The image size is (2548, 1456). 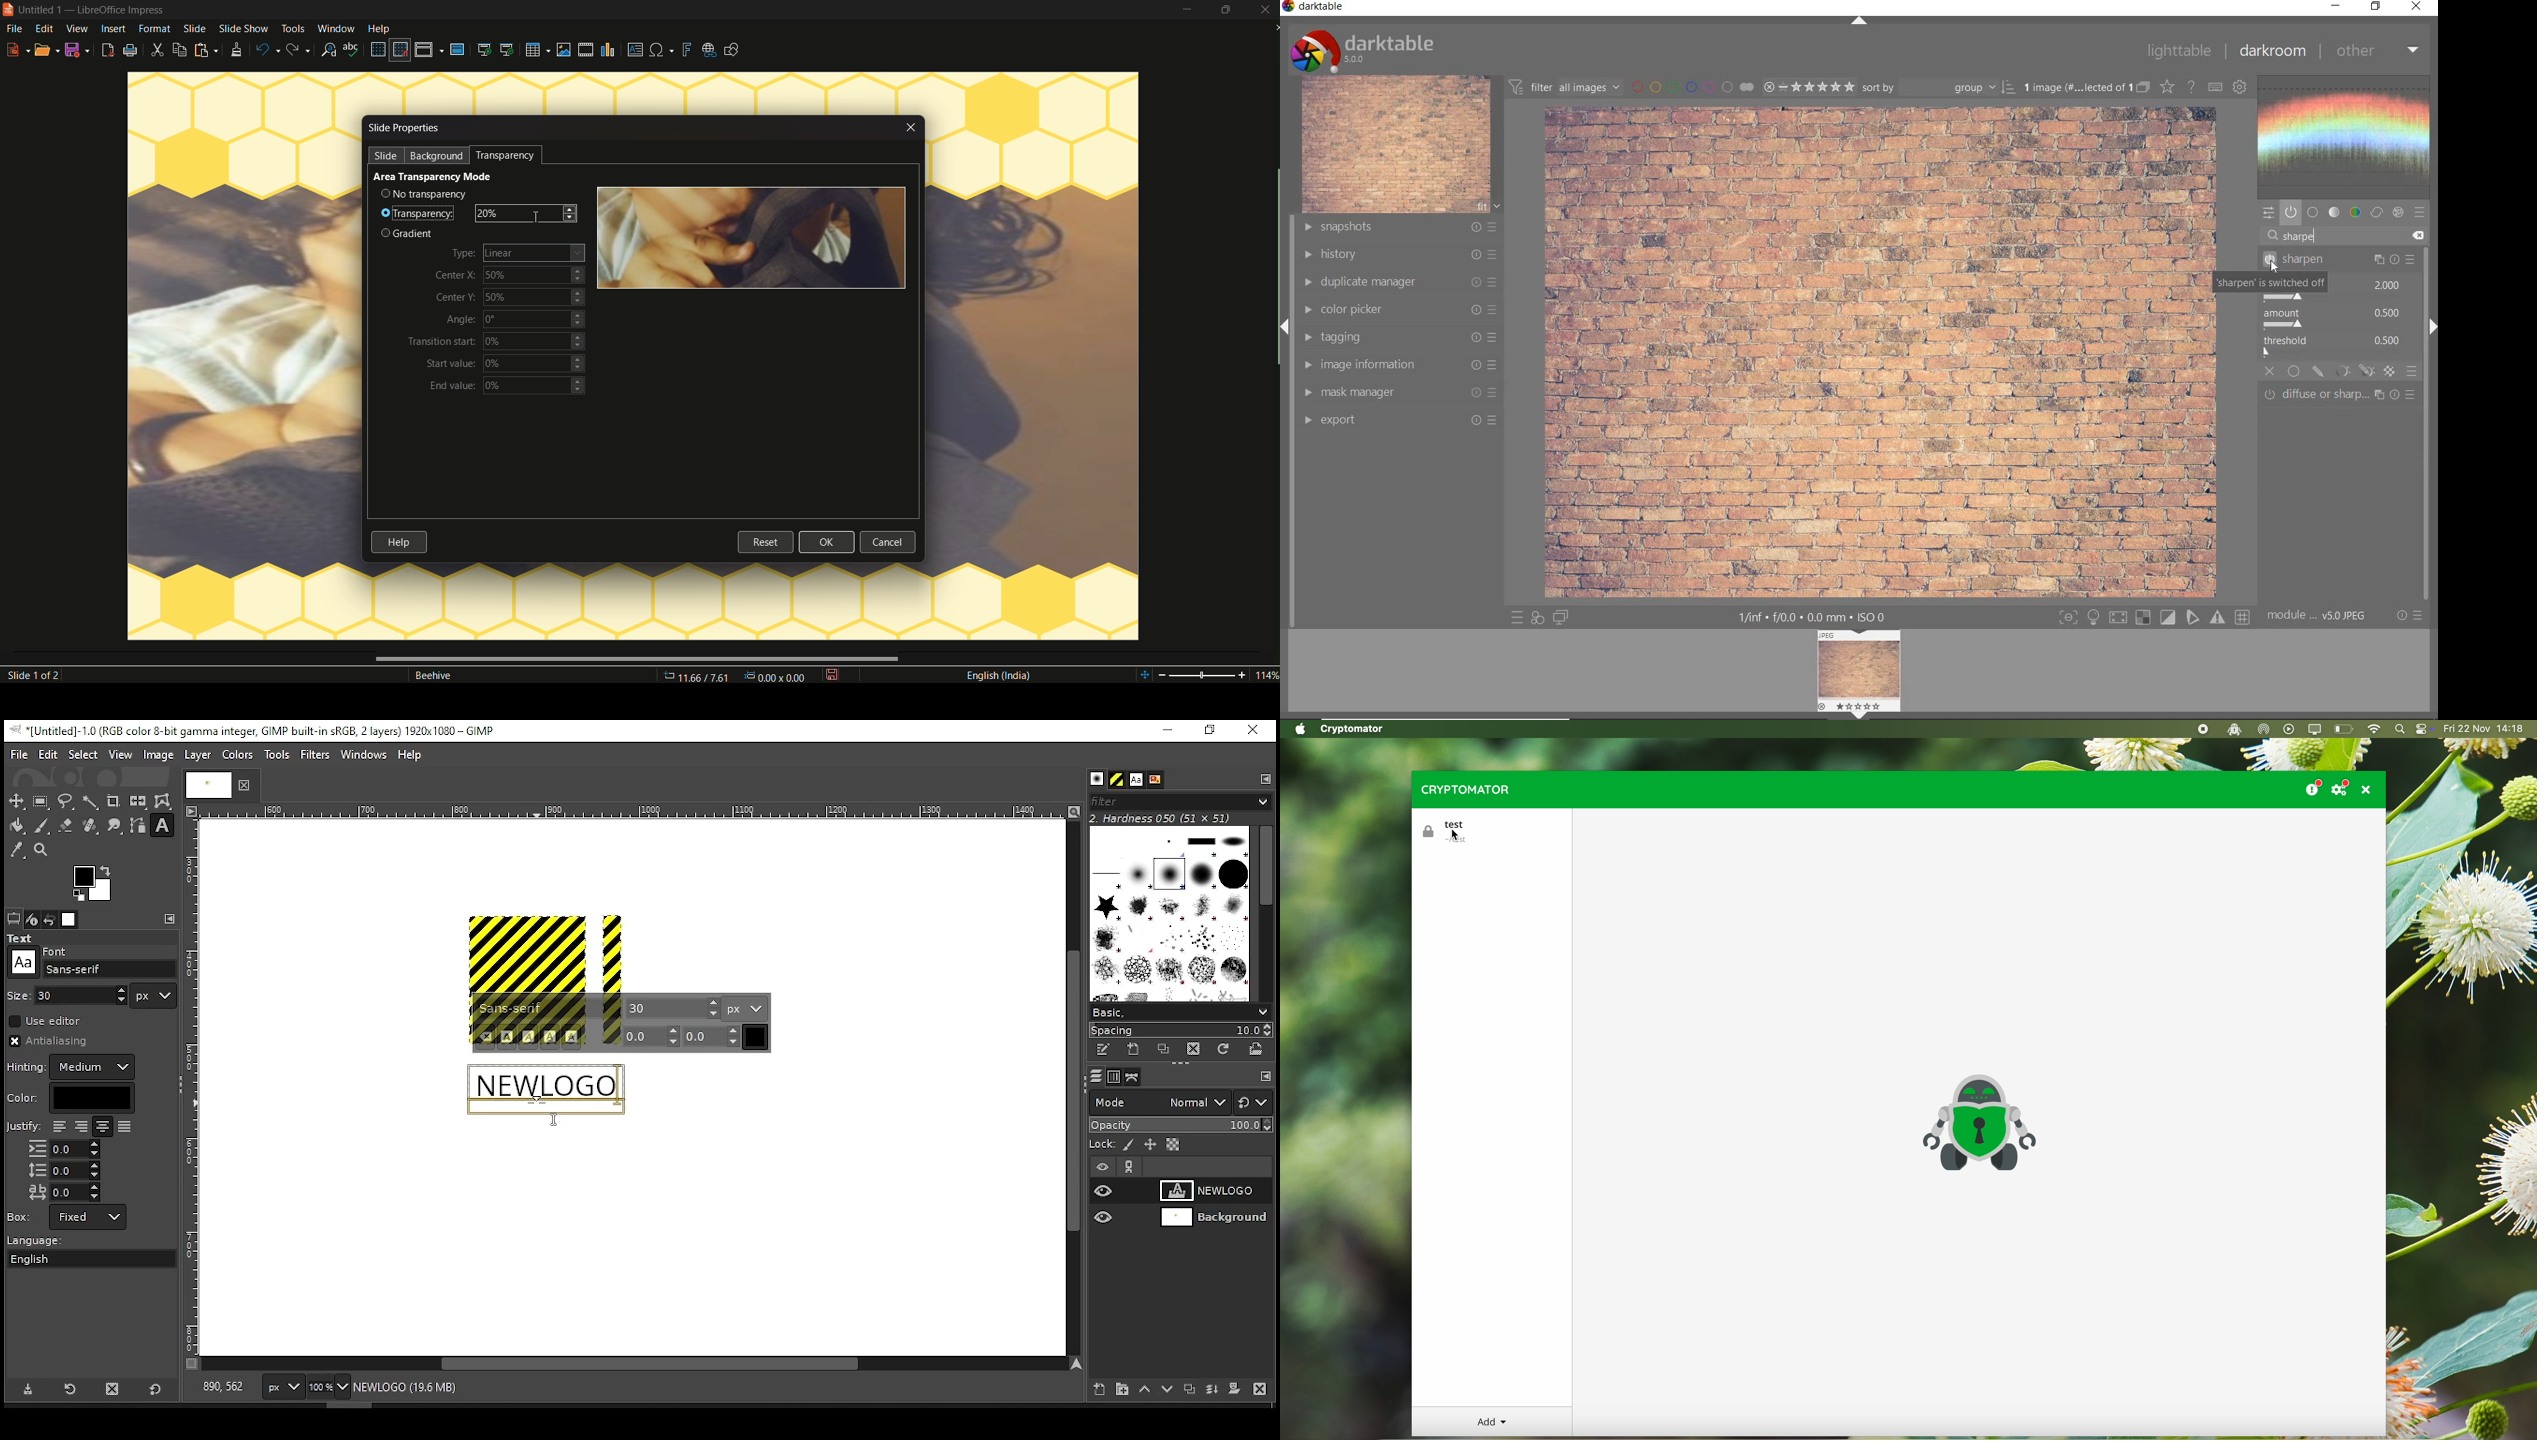 I want to click on 2. hardness 050 (51x51), so click(x=1166, y=818).